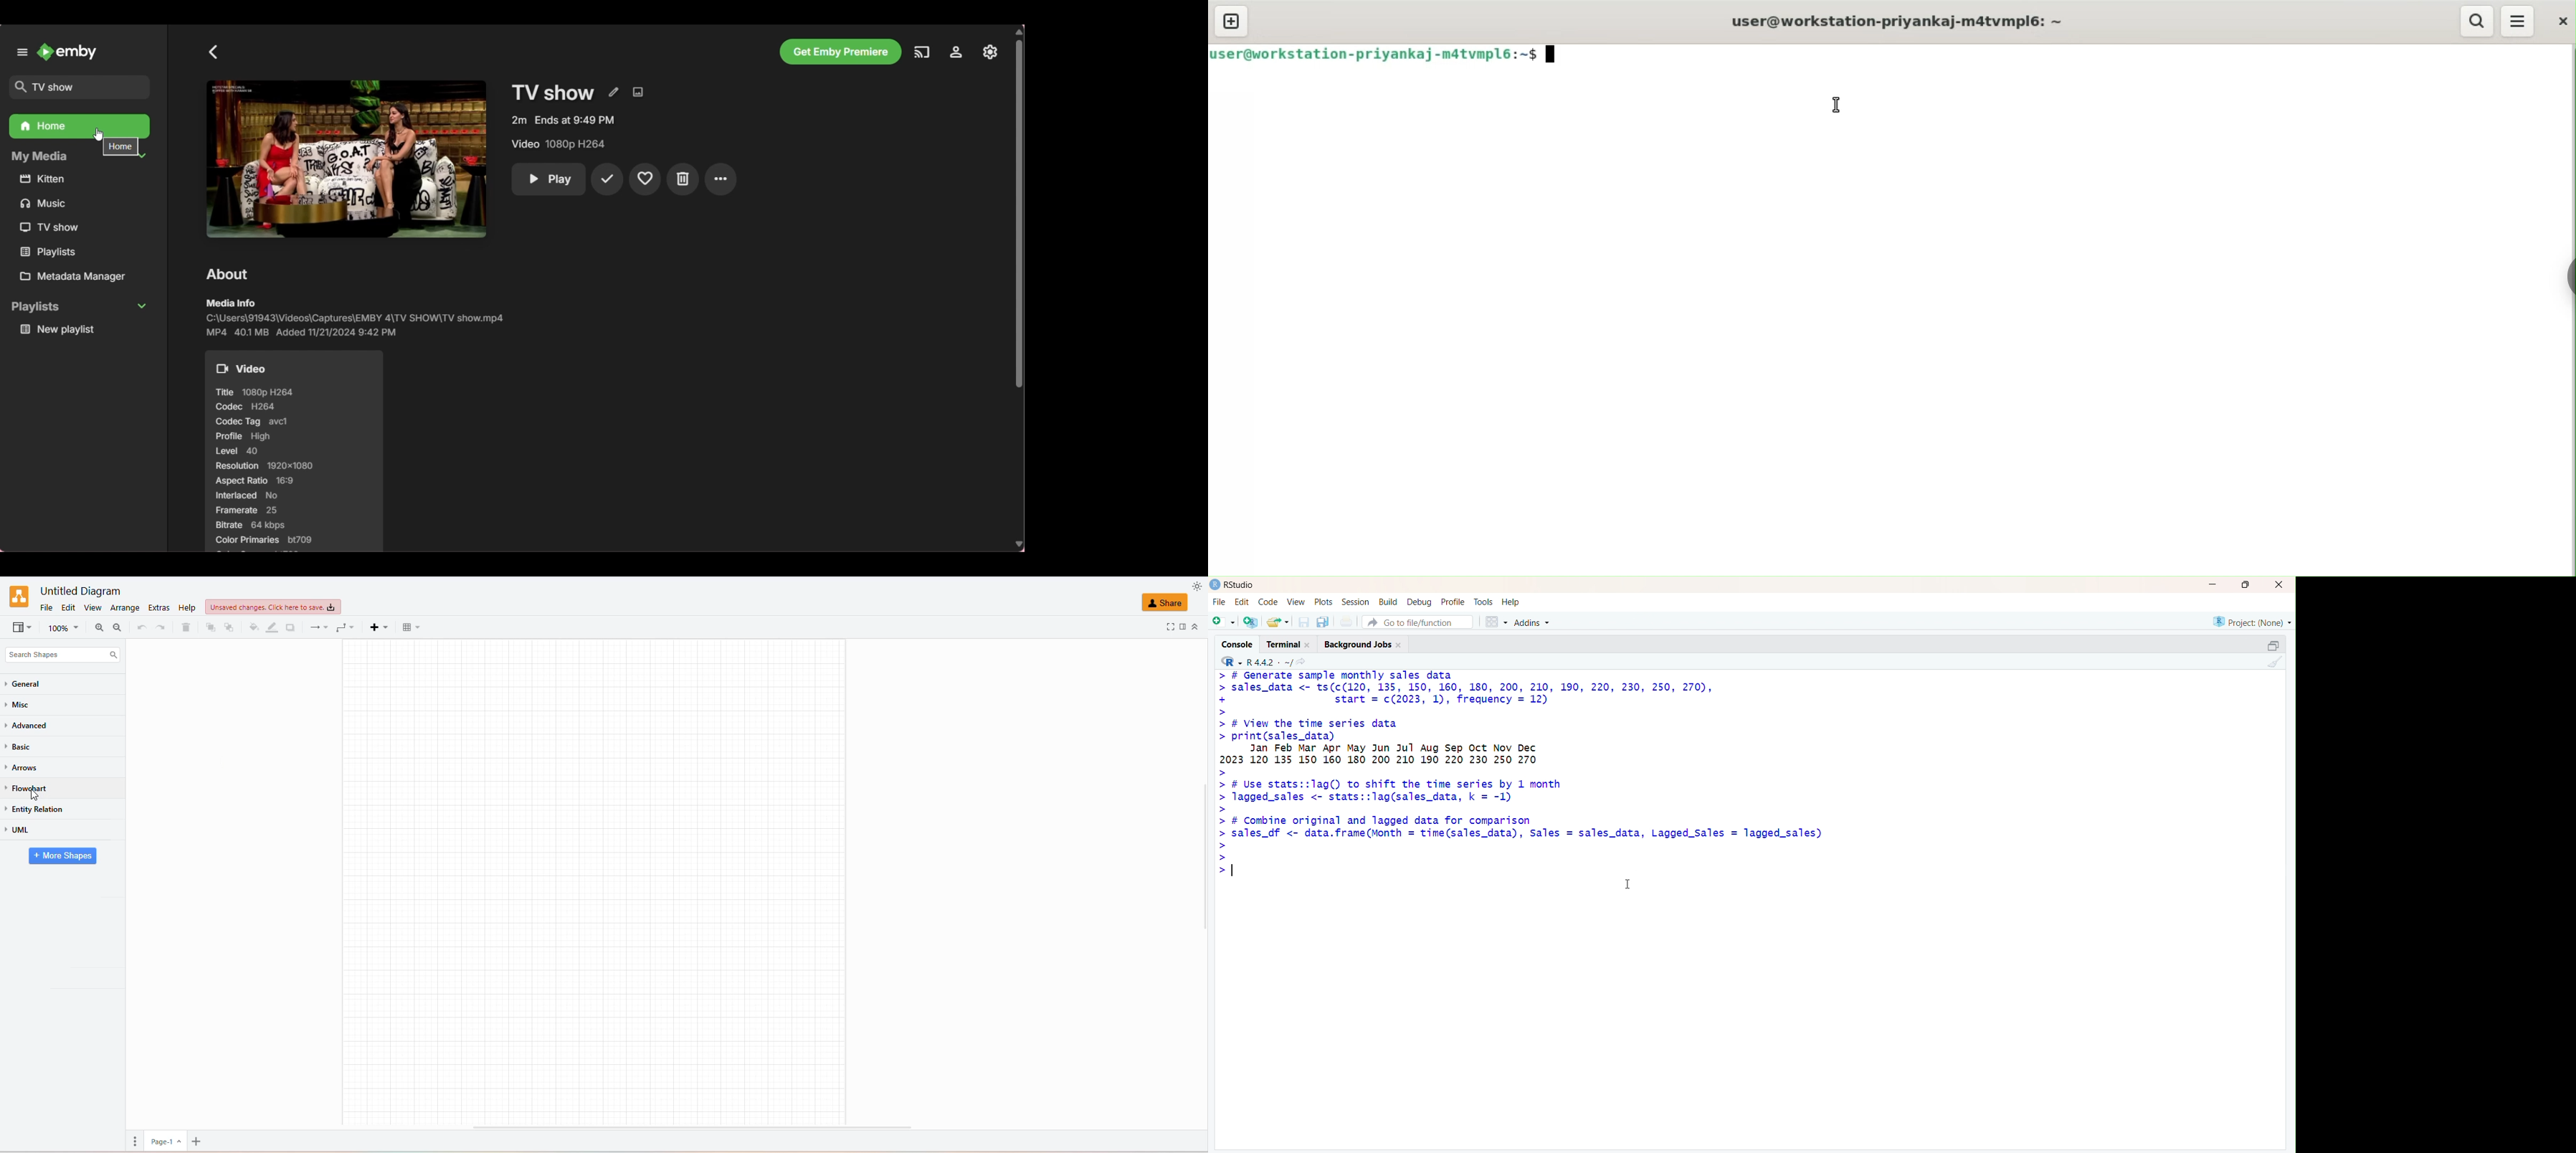  Describe the element at coordinates (2277, 585) in the screenshot. I see `close` at that location.